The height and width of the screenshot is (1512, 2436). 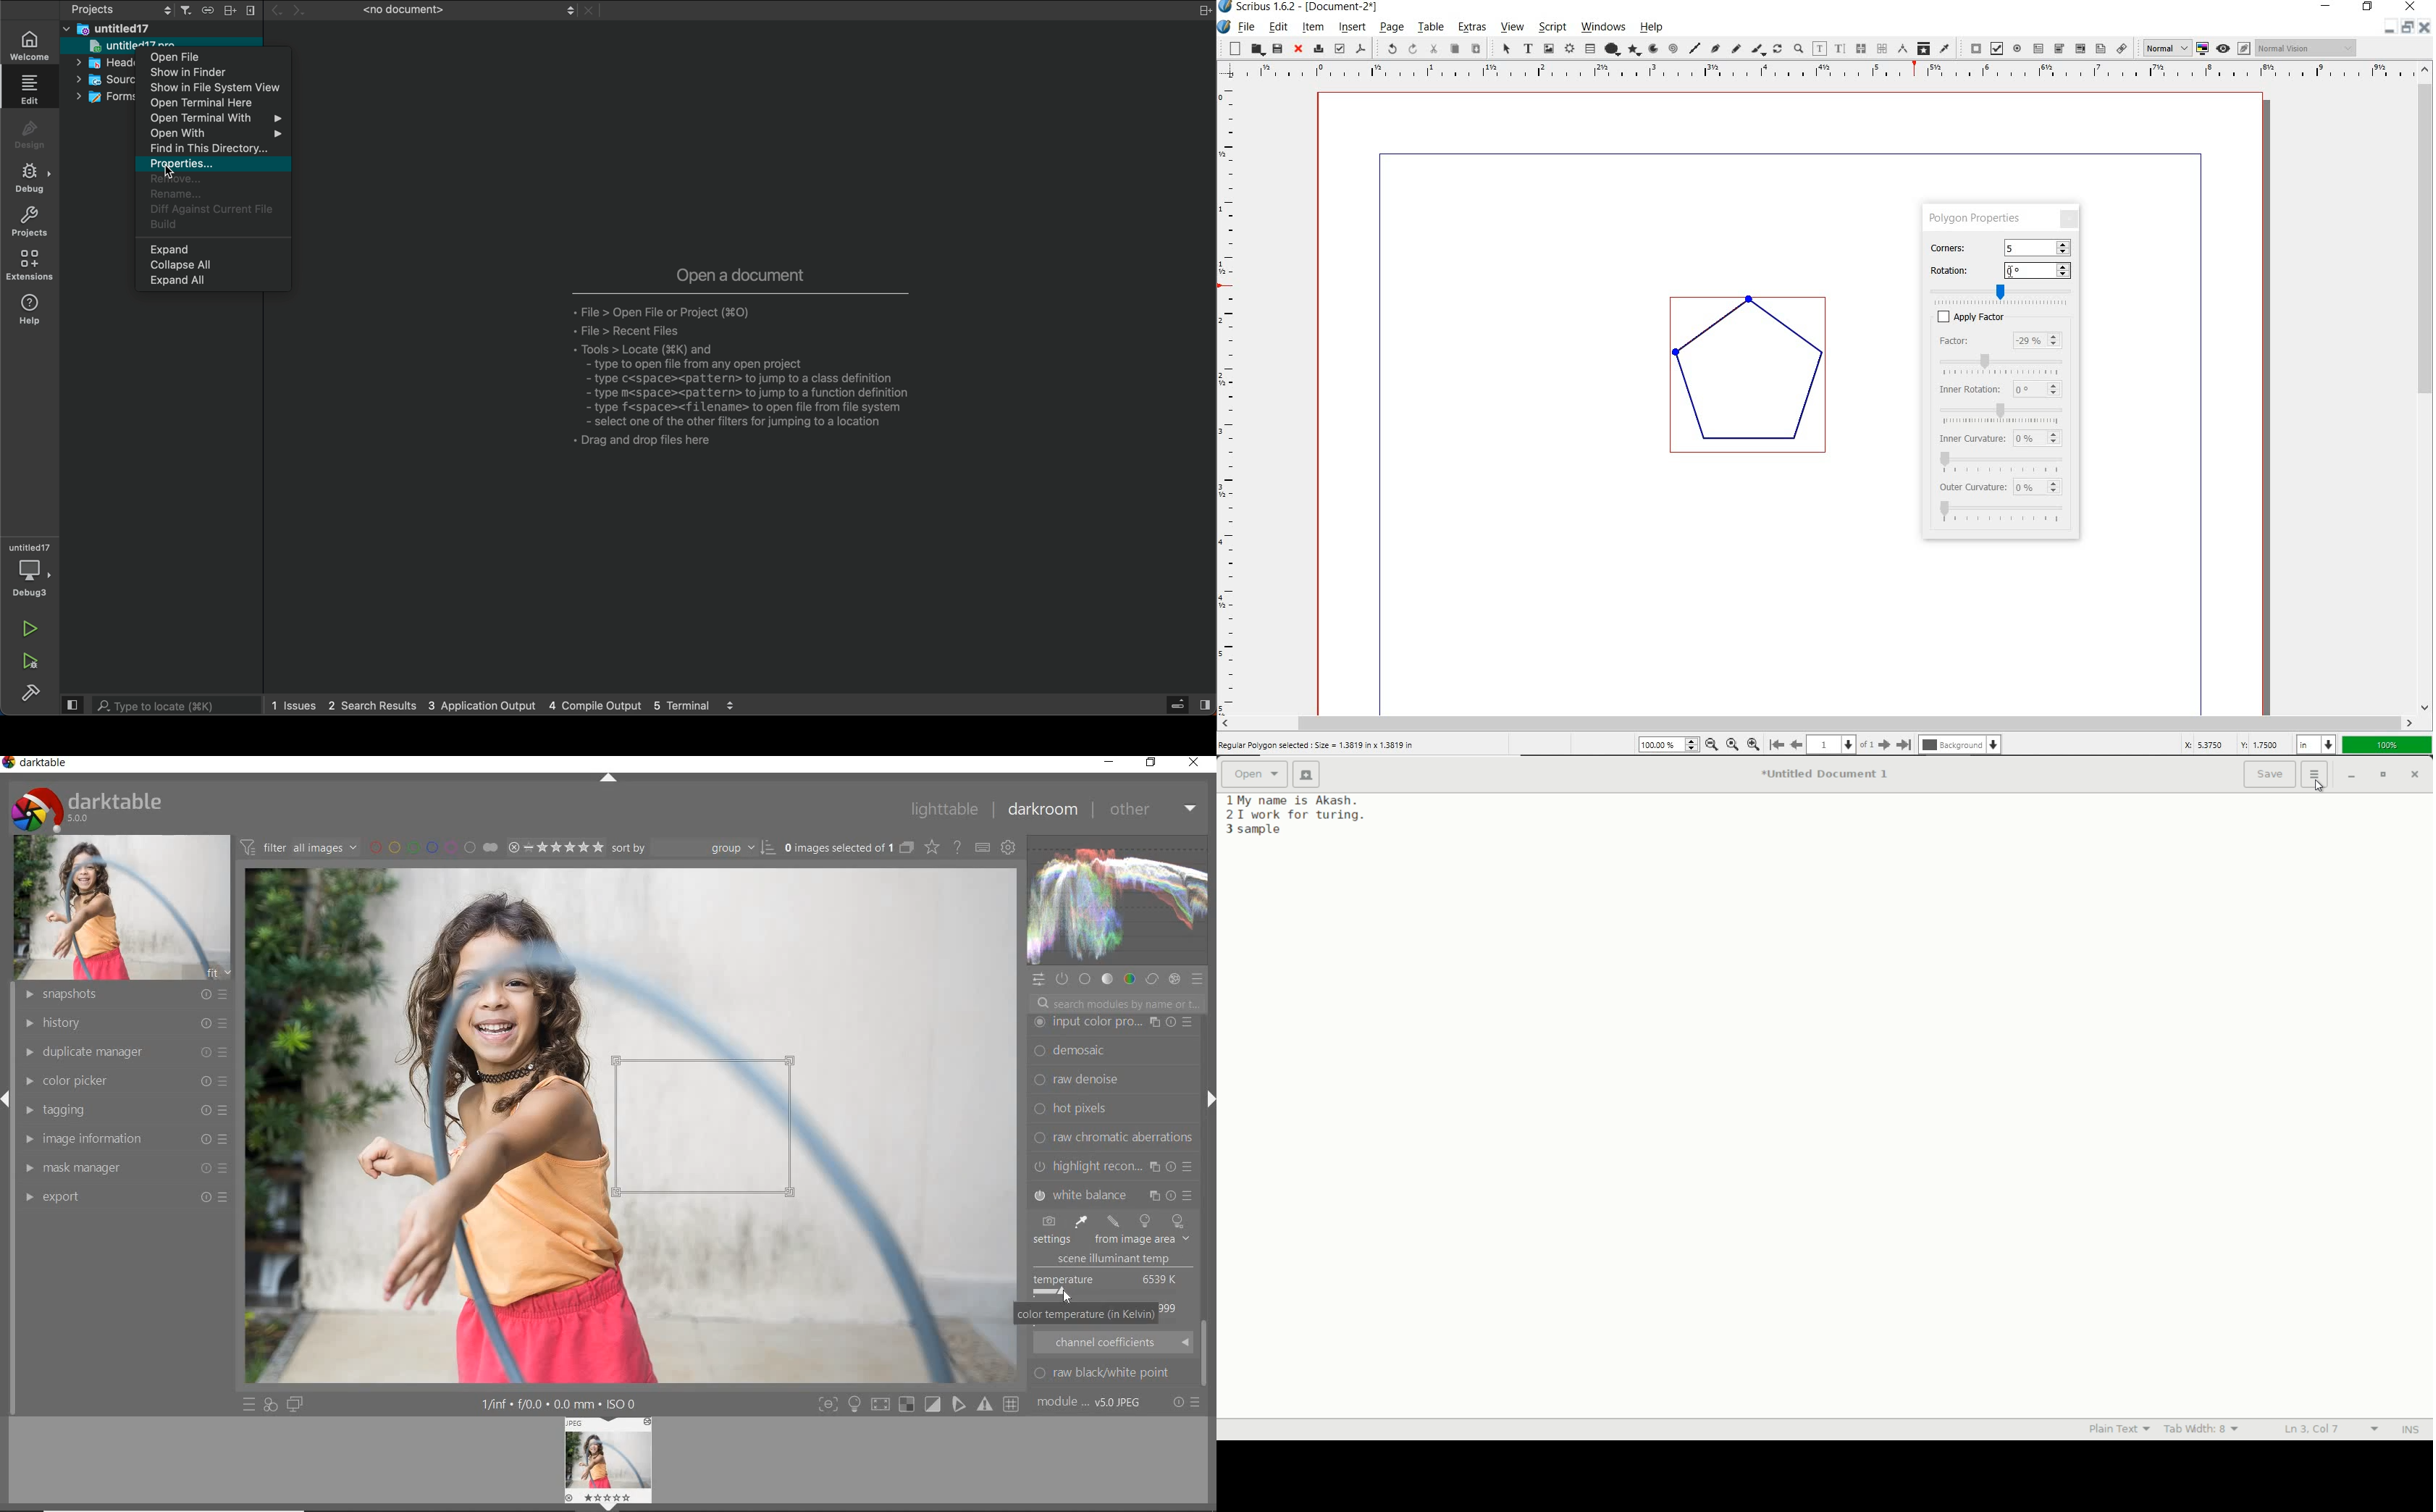 What do you see at coordinates (1339, 48) in the screenshot?
I see `preflight verifier` at bounding box center [1339, 48].